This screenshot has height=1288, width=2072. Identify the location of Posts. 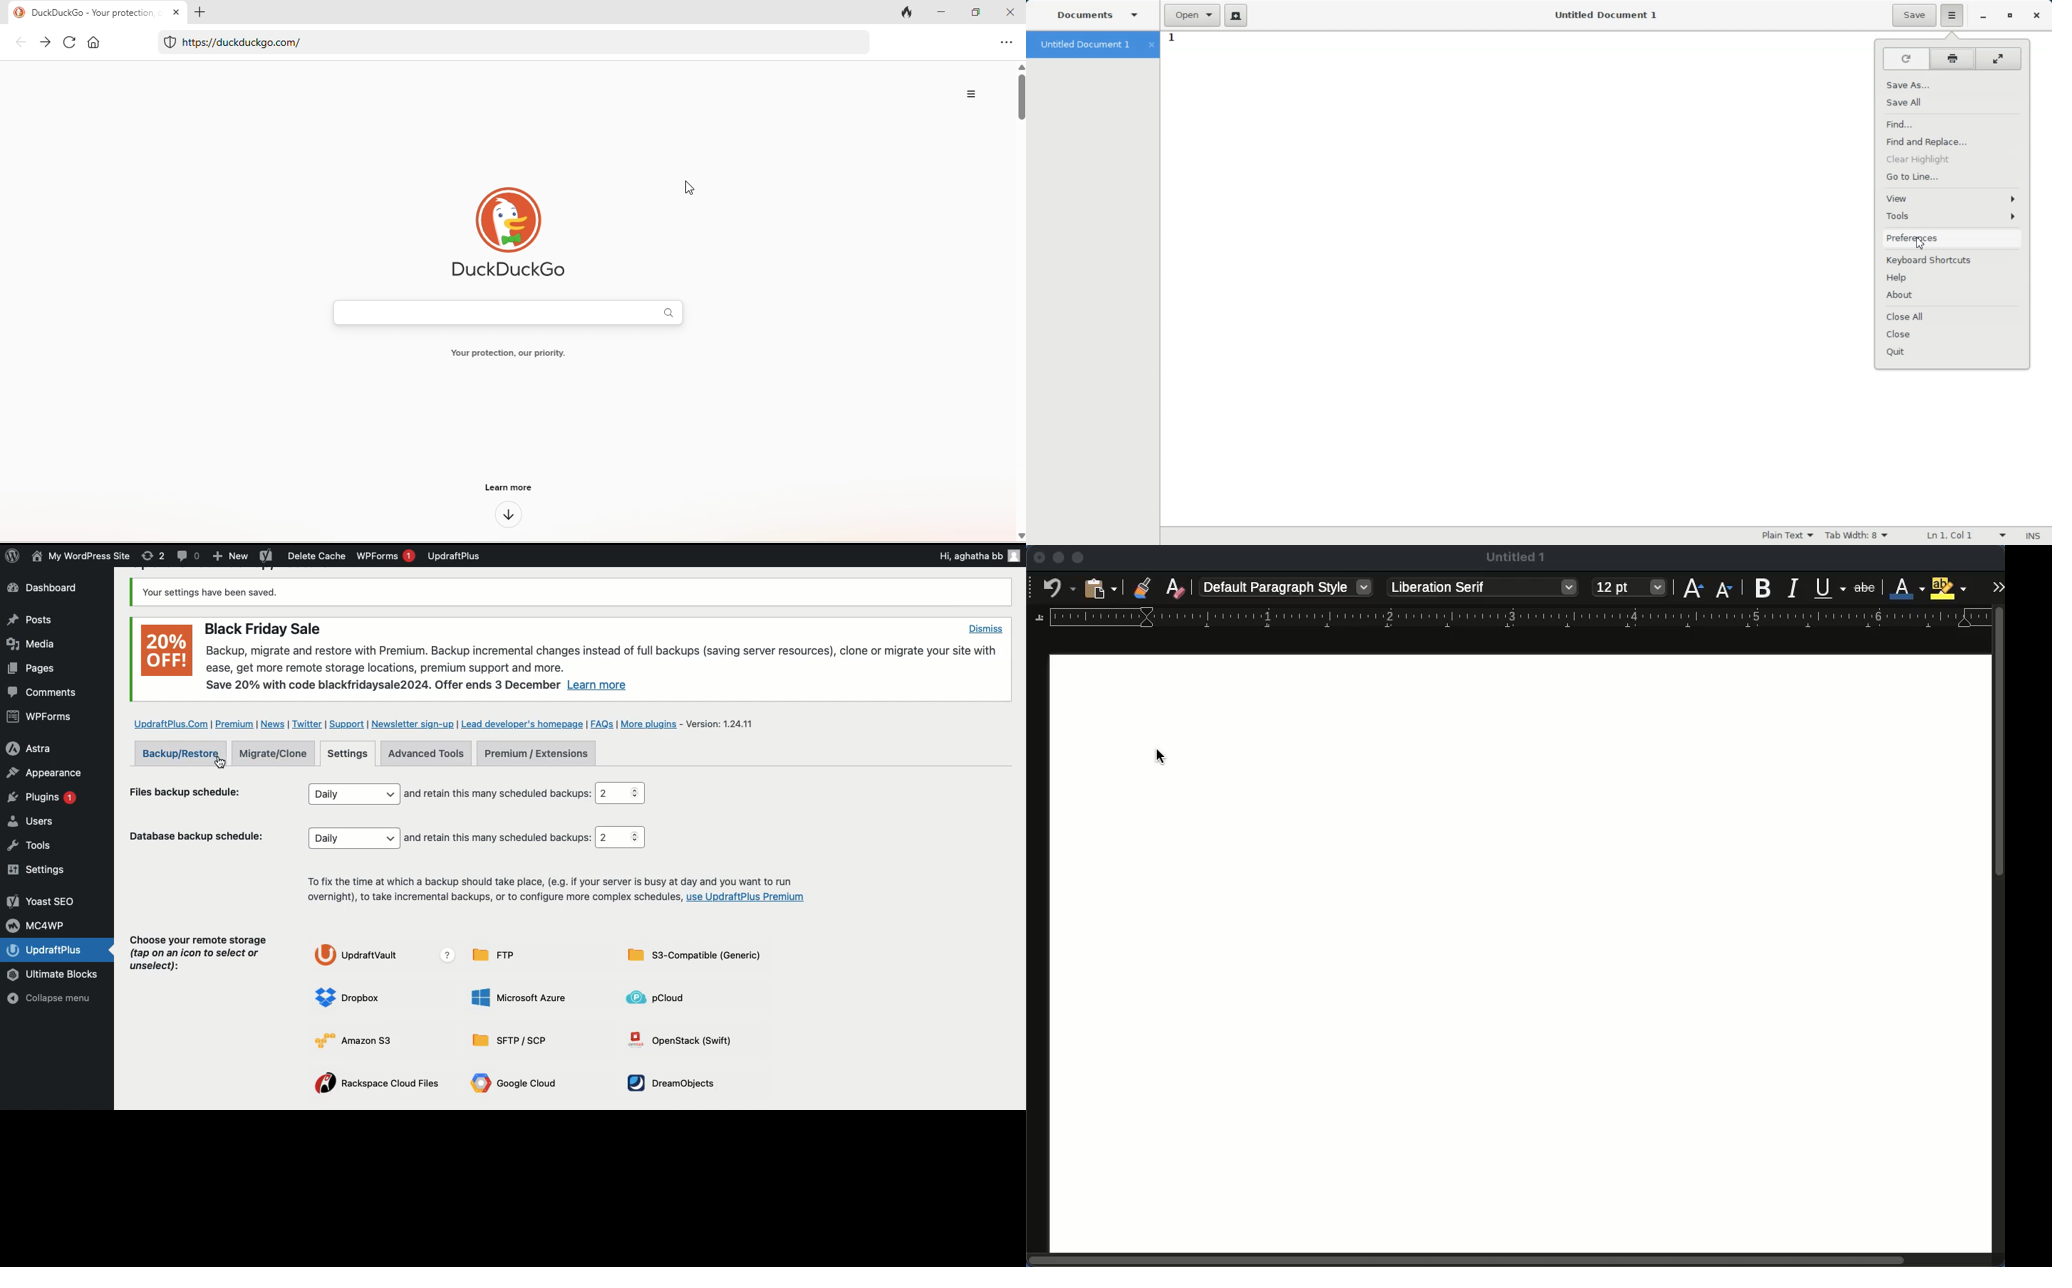
(29, 671).